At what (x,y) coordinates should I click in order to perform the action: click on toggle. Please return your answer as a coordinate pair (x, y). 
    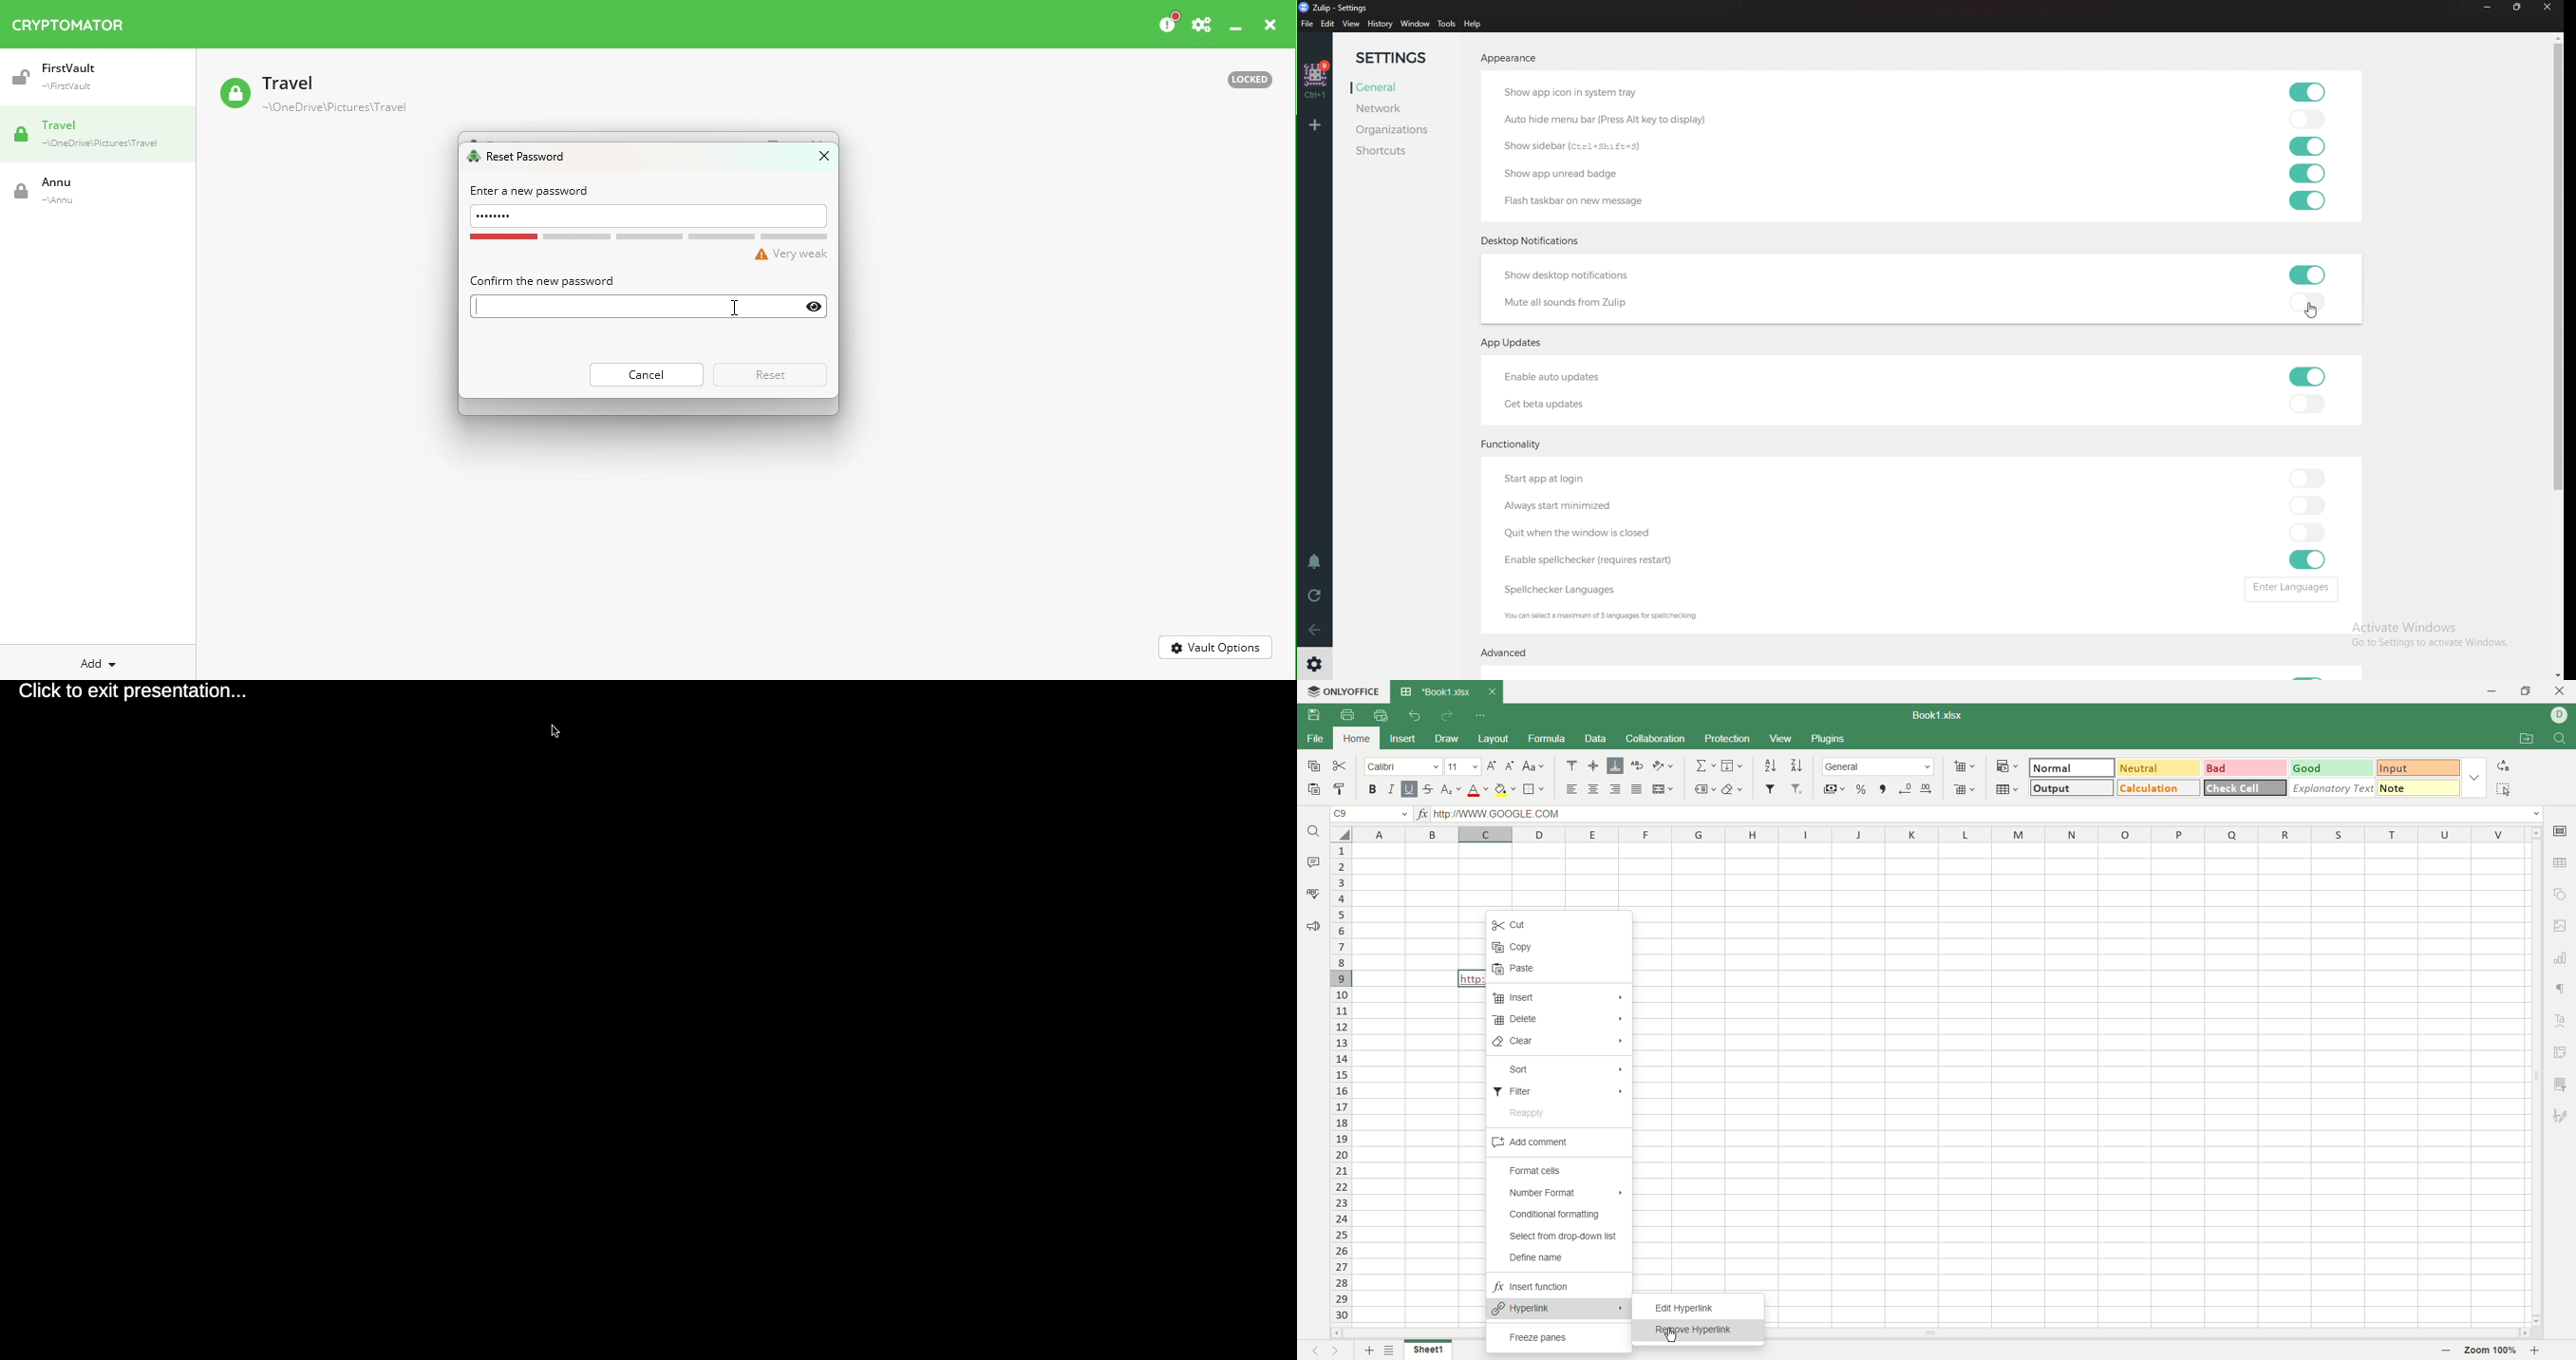
    Looking at the image, I should click on (2309, 272).